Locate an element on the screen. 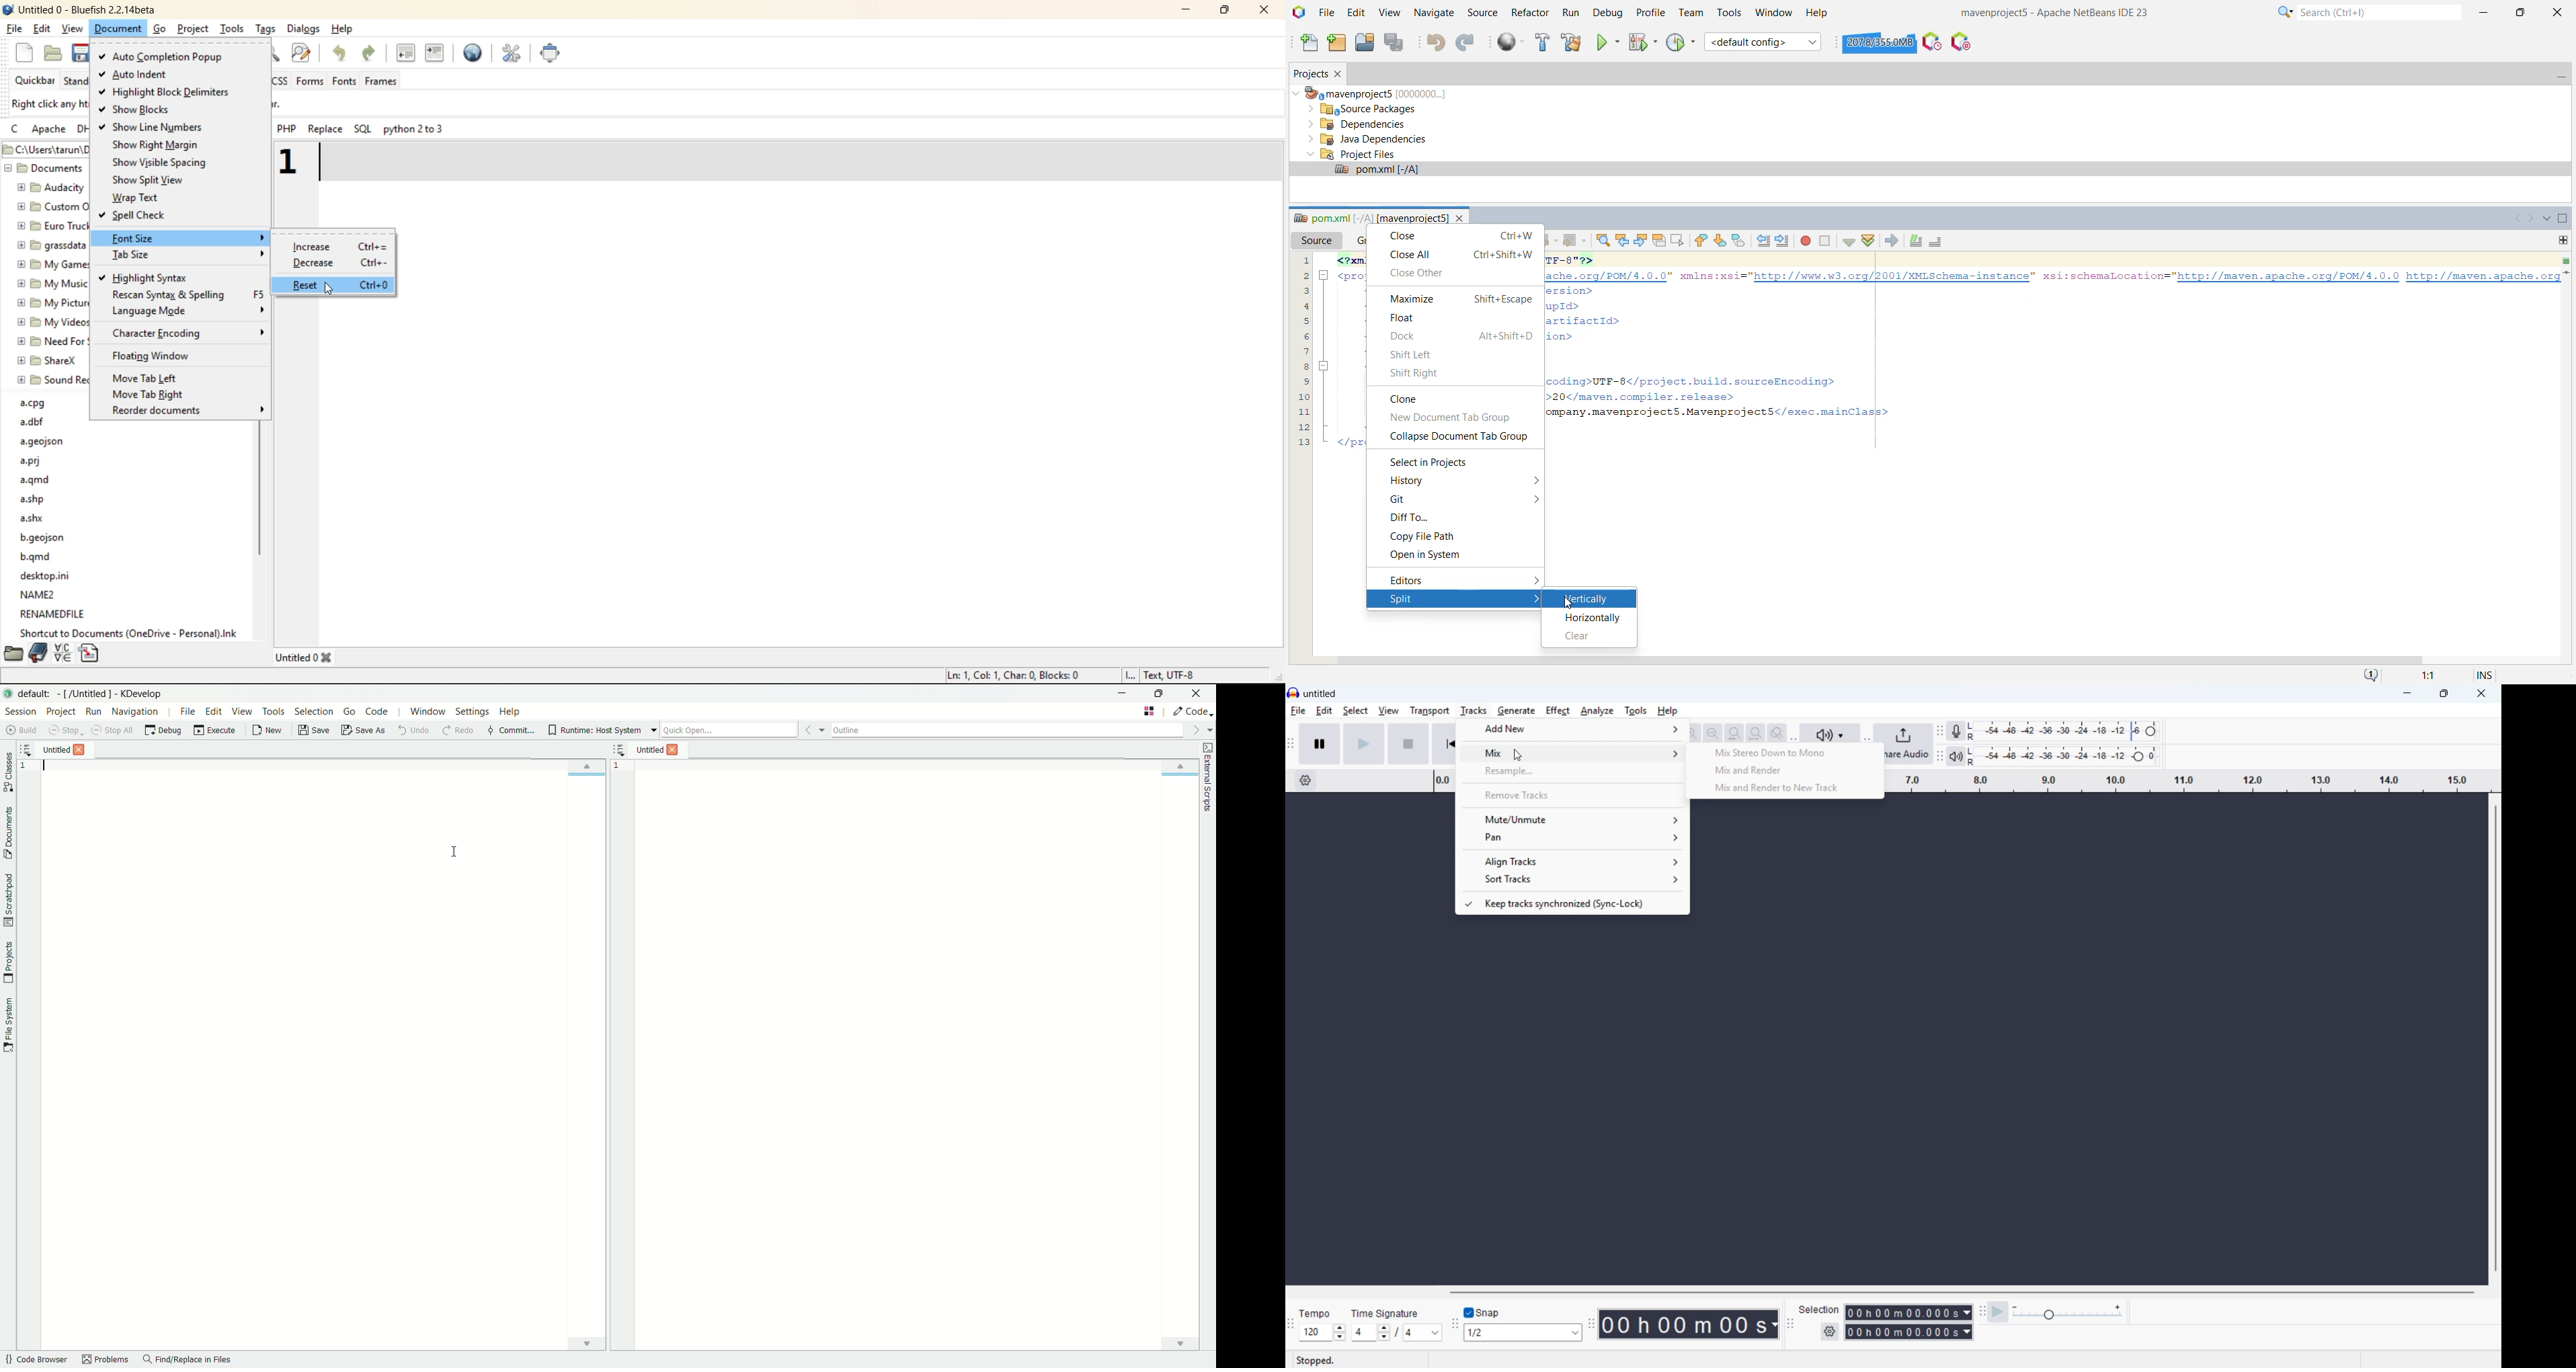 This screenshot has height=1372, width=2576. my videos is located at coordinates (56, 323).